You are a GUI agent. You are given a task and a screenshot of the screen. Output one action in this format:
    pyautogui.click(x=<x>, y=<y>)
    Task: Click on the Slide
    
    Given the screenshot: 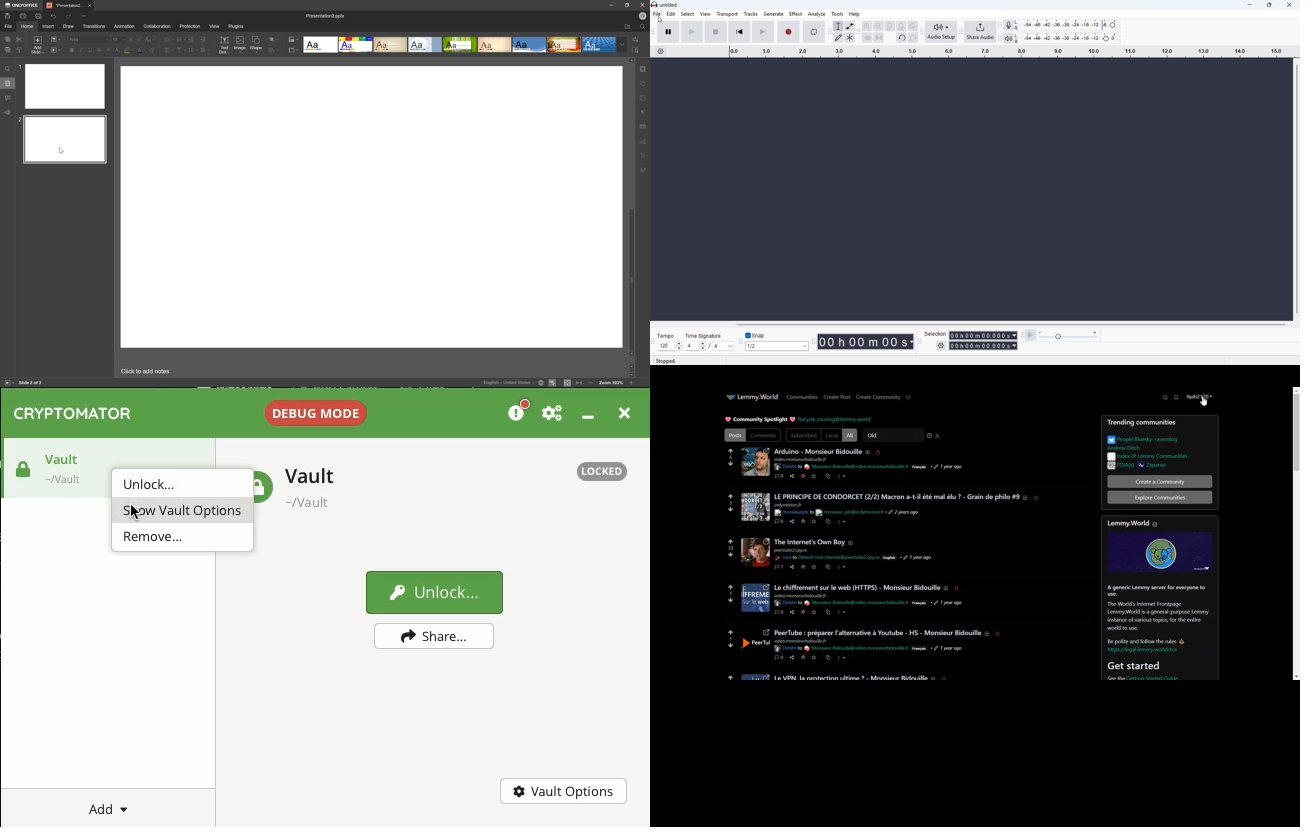 What is the action you would take?
    pyautogui.click(x=65, y=140)
    